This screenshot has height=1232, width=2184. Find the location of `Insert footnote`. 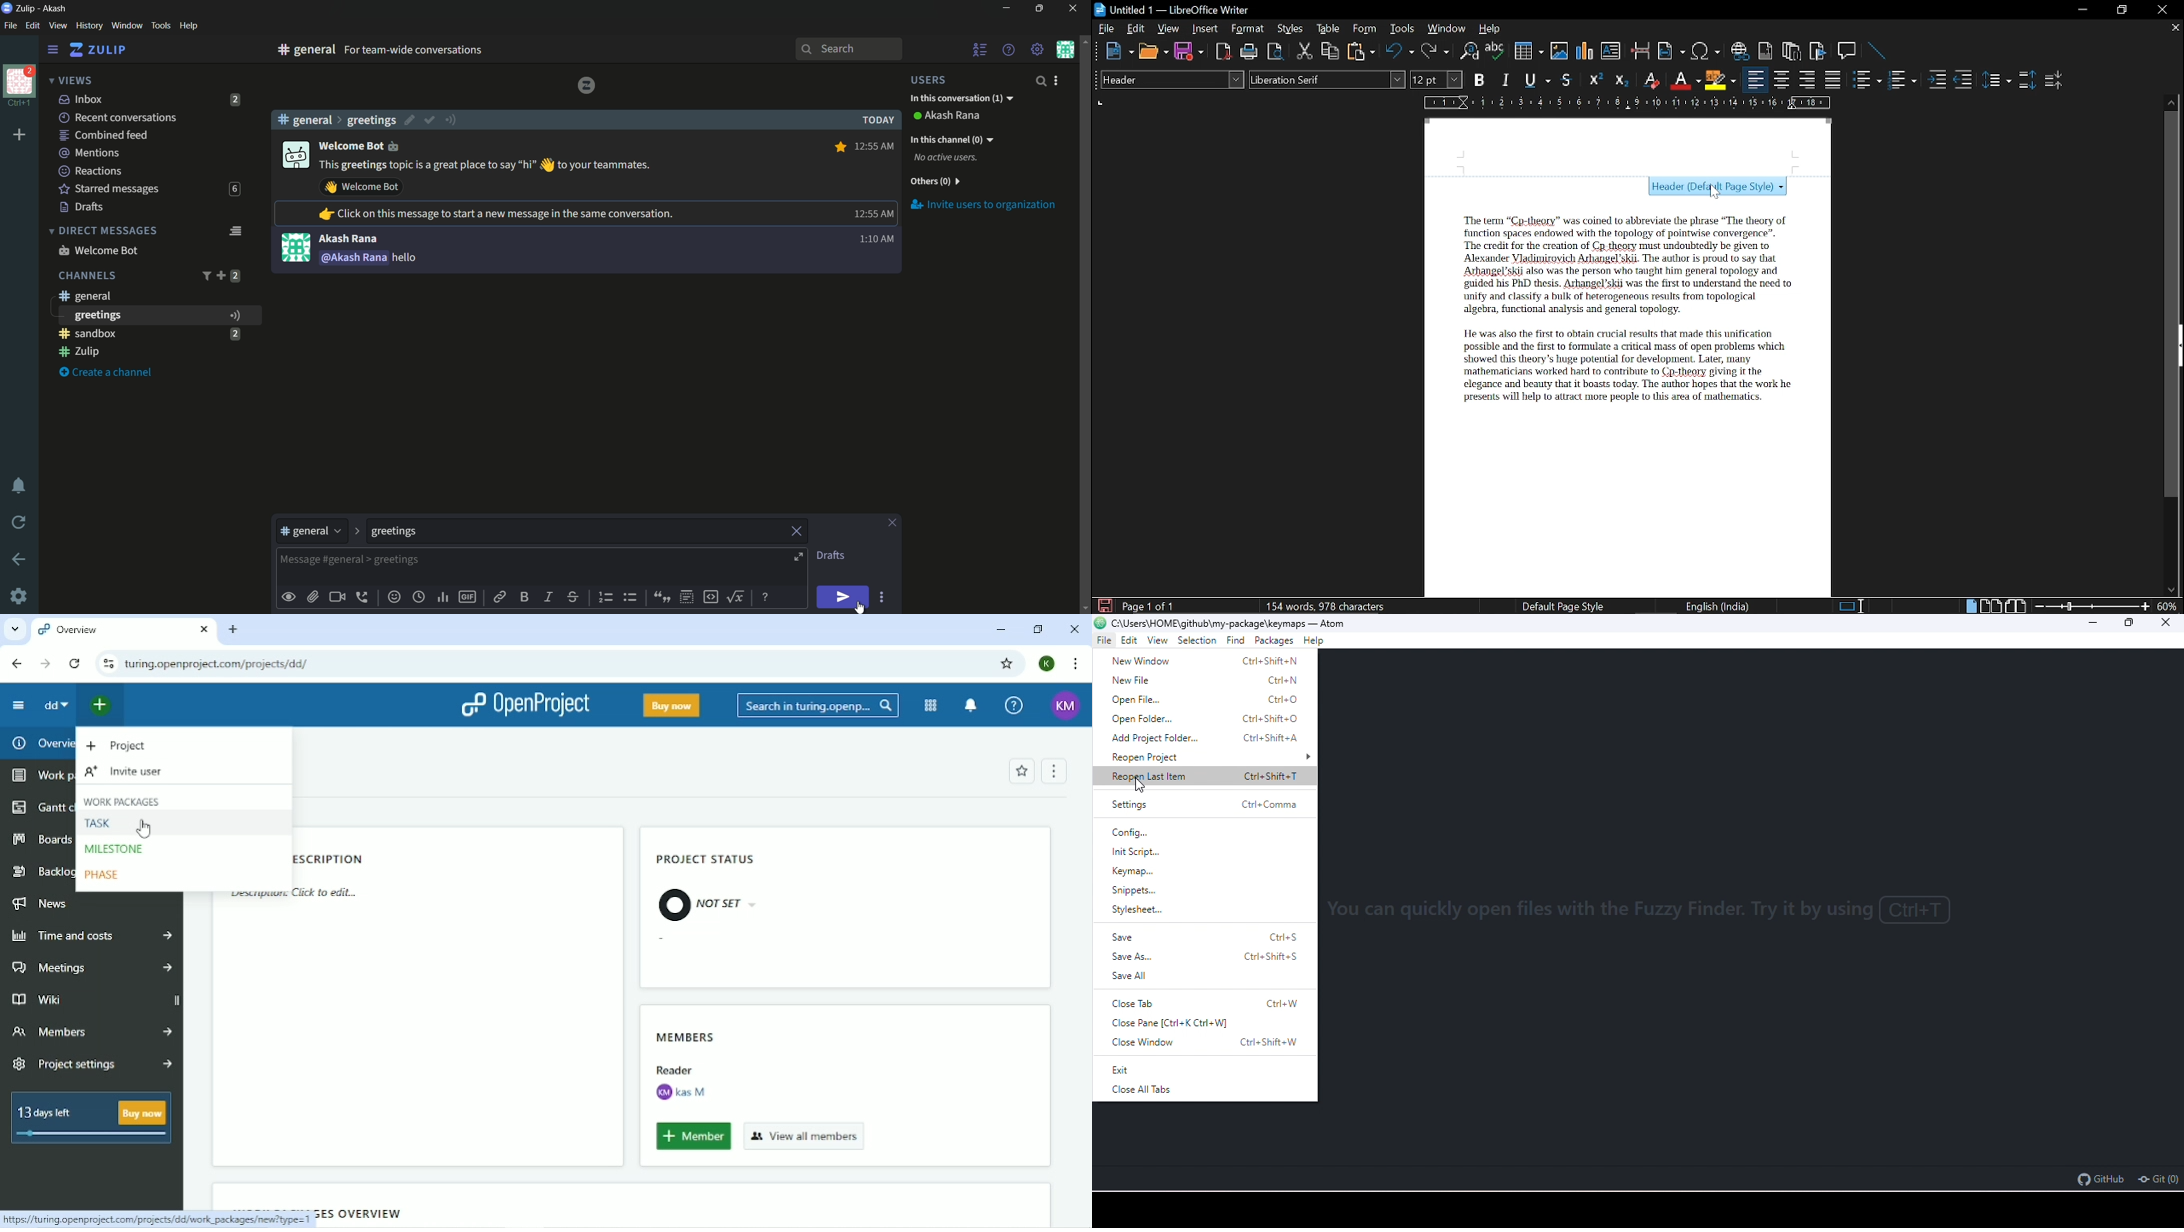

Insert footnote is located at coordinates (1792, 51).